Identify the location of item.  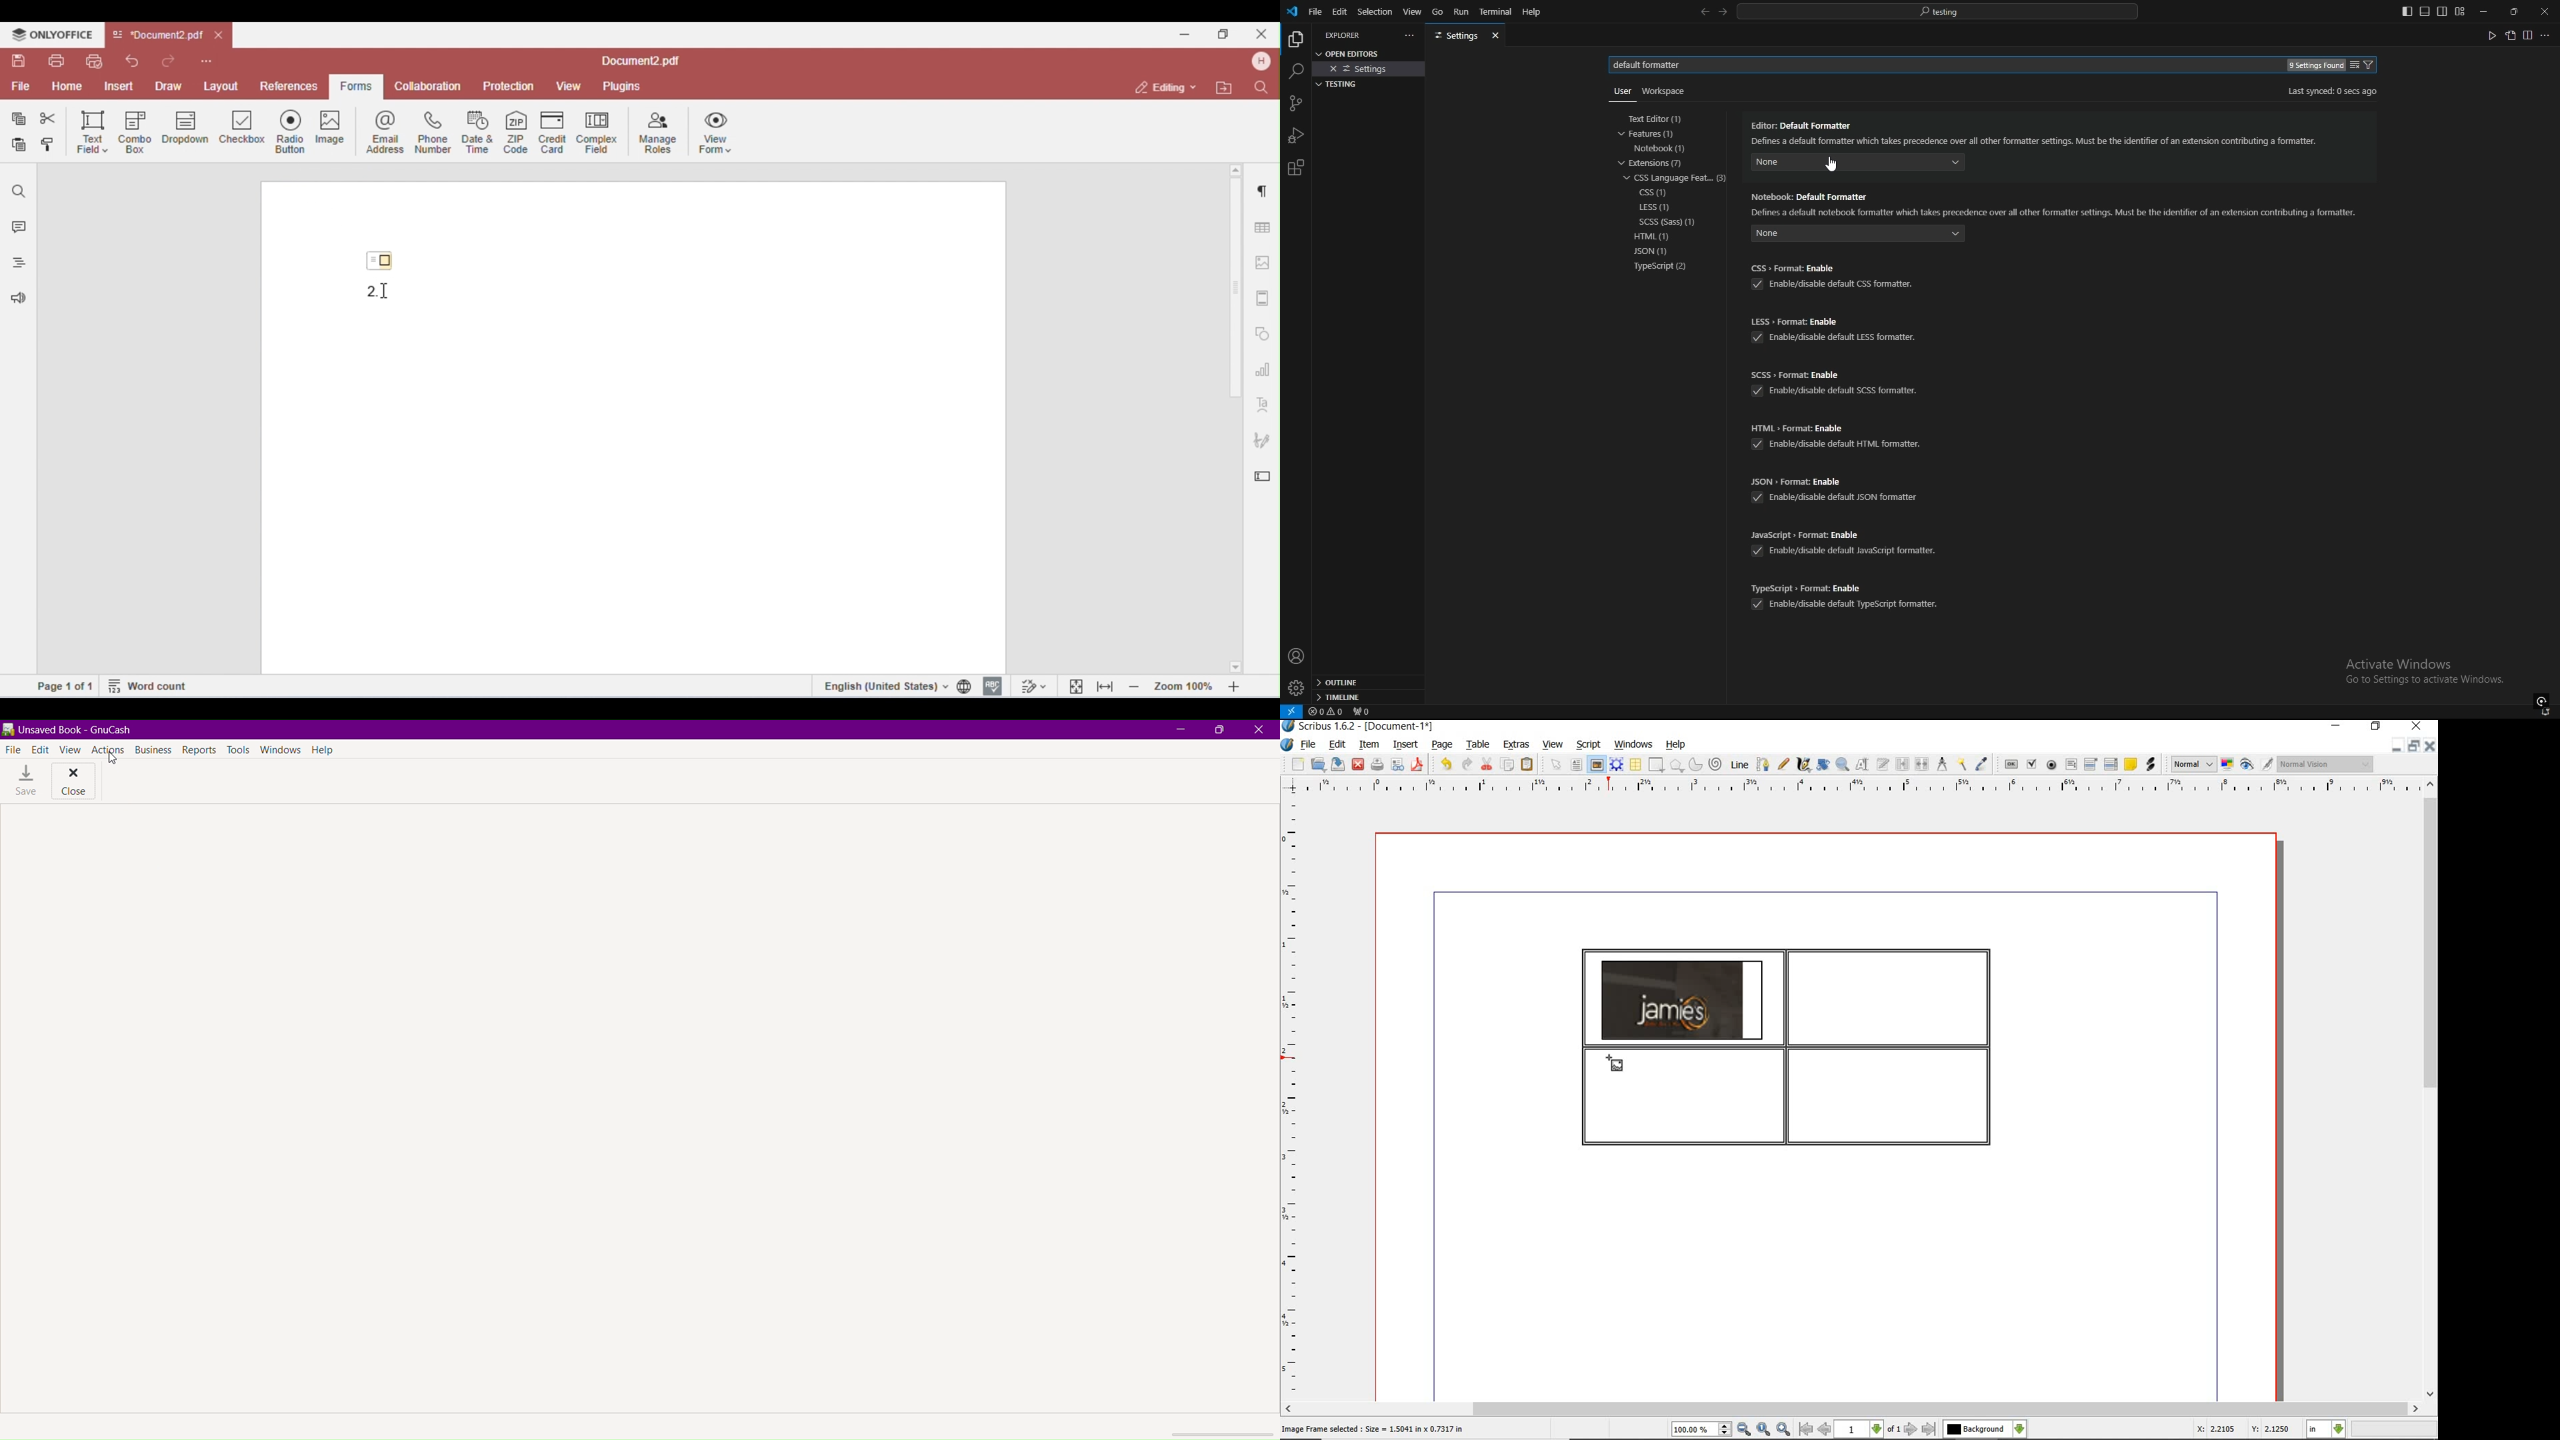
(1368, 745).